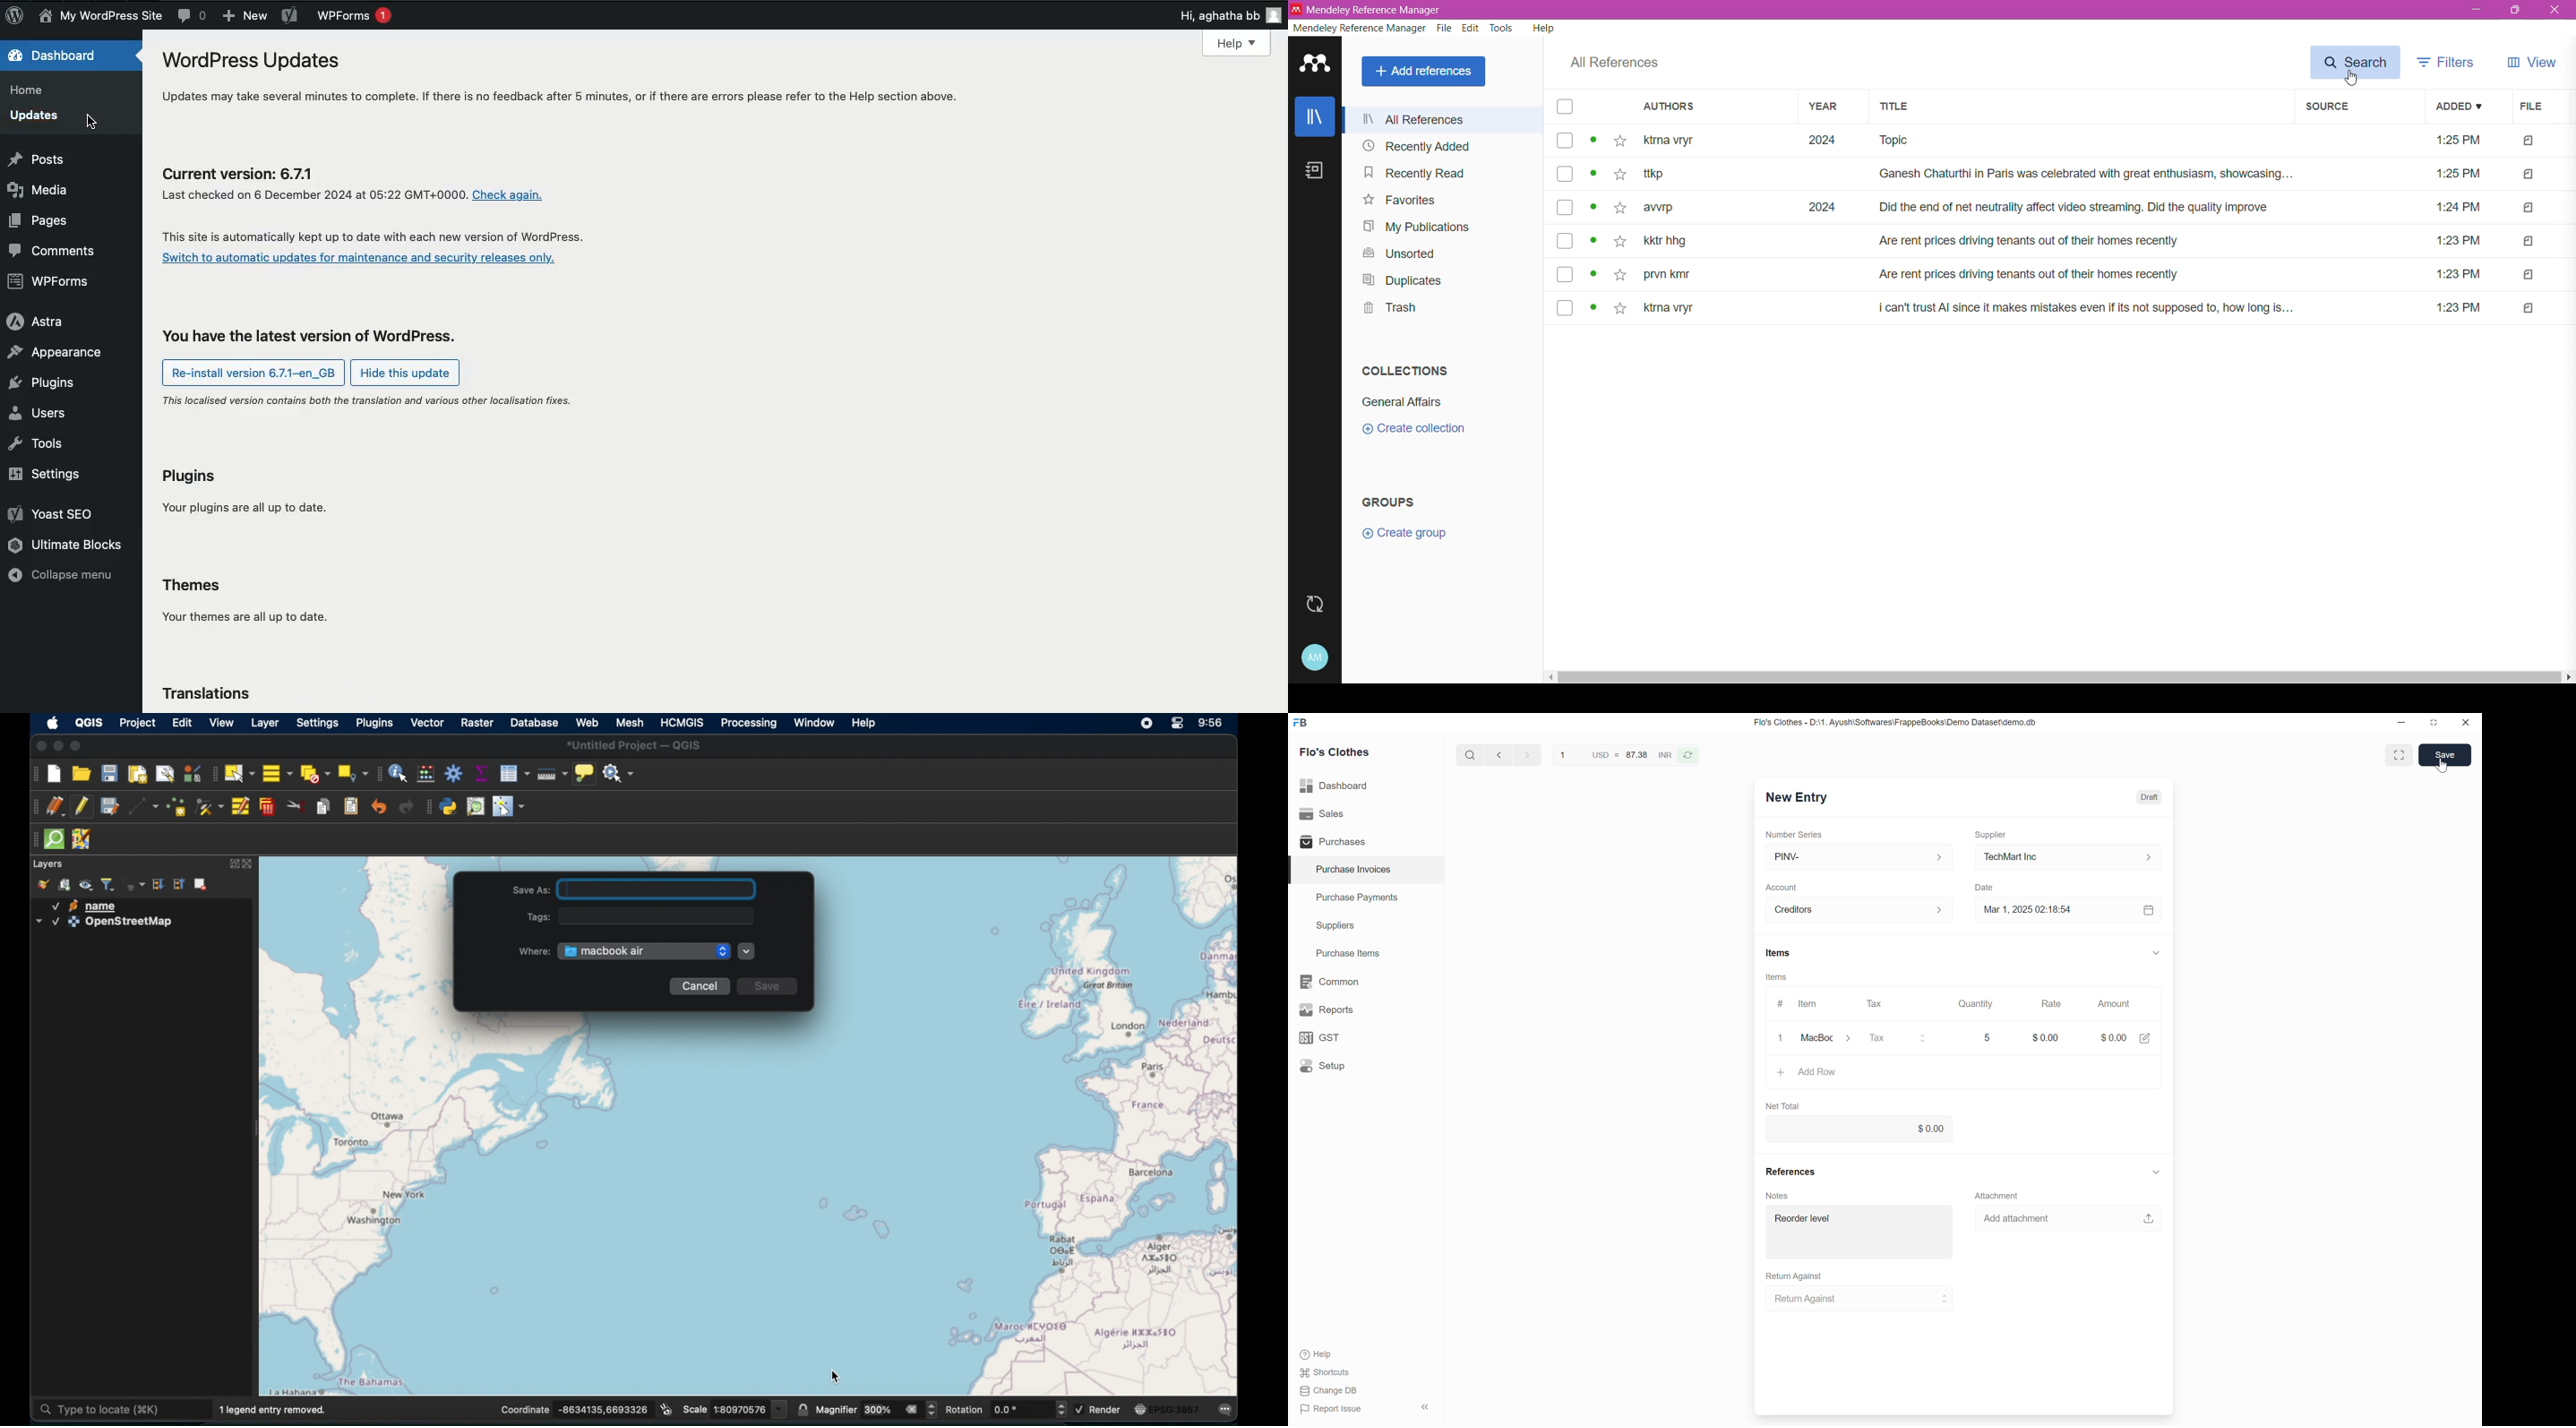  I want to click on Add References, so click(1424, 72).